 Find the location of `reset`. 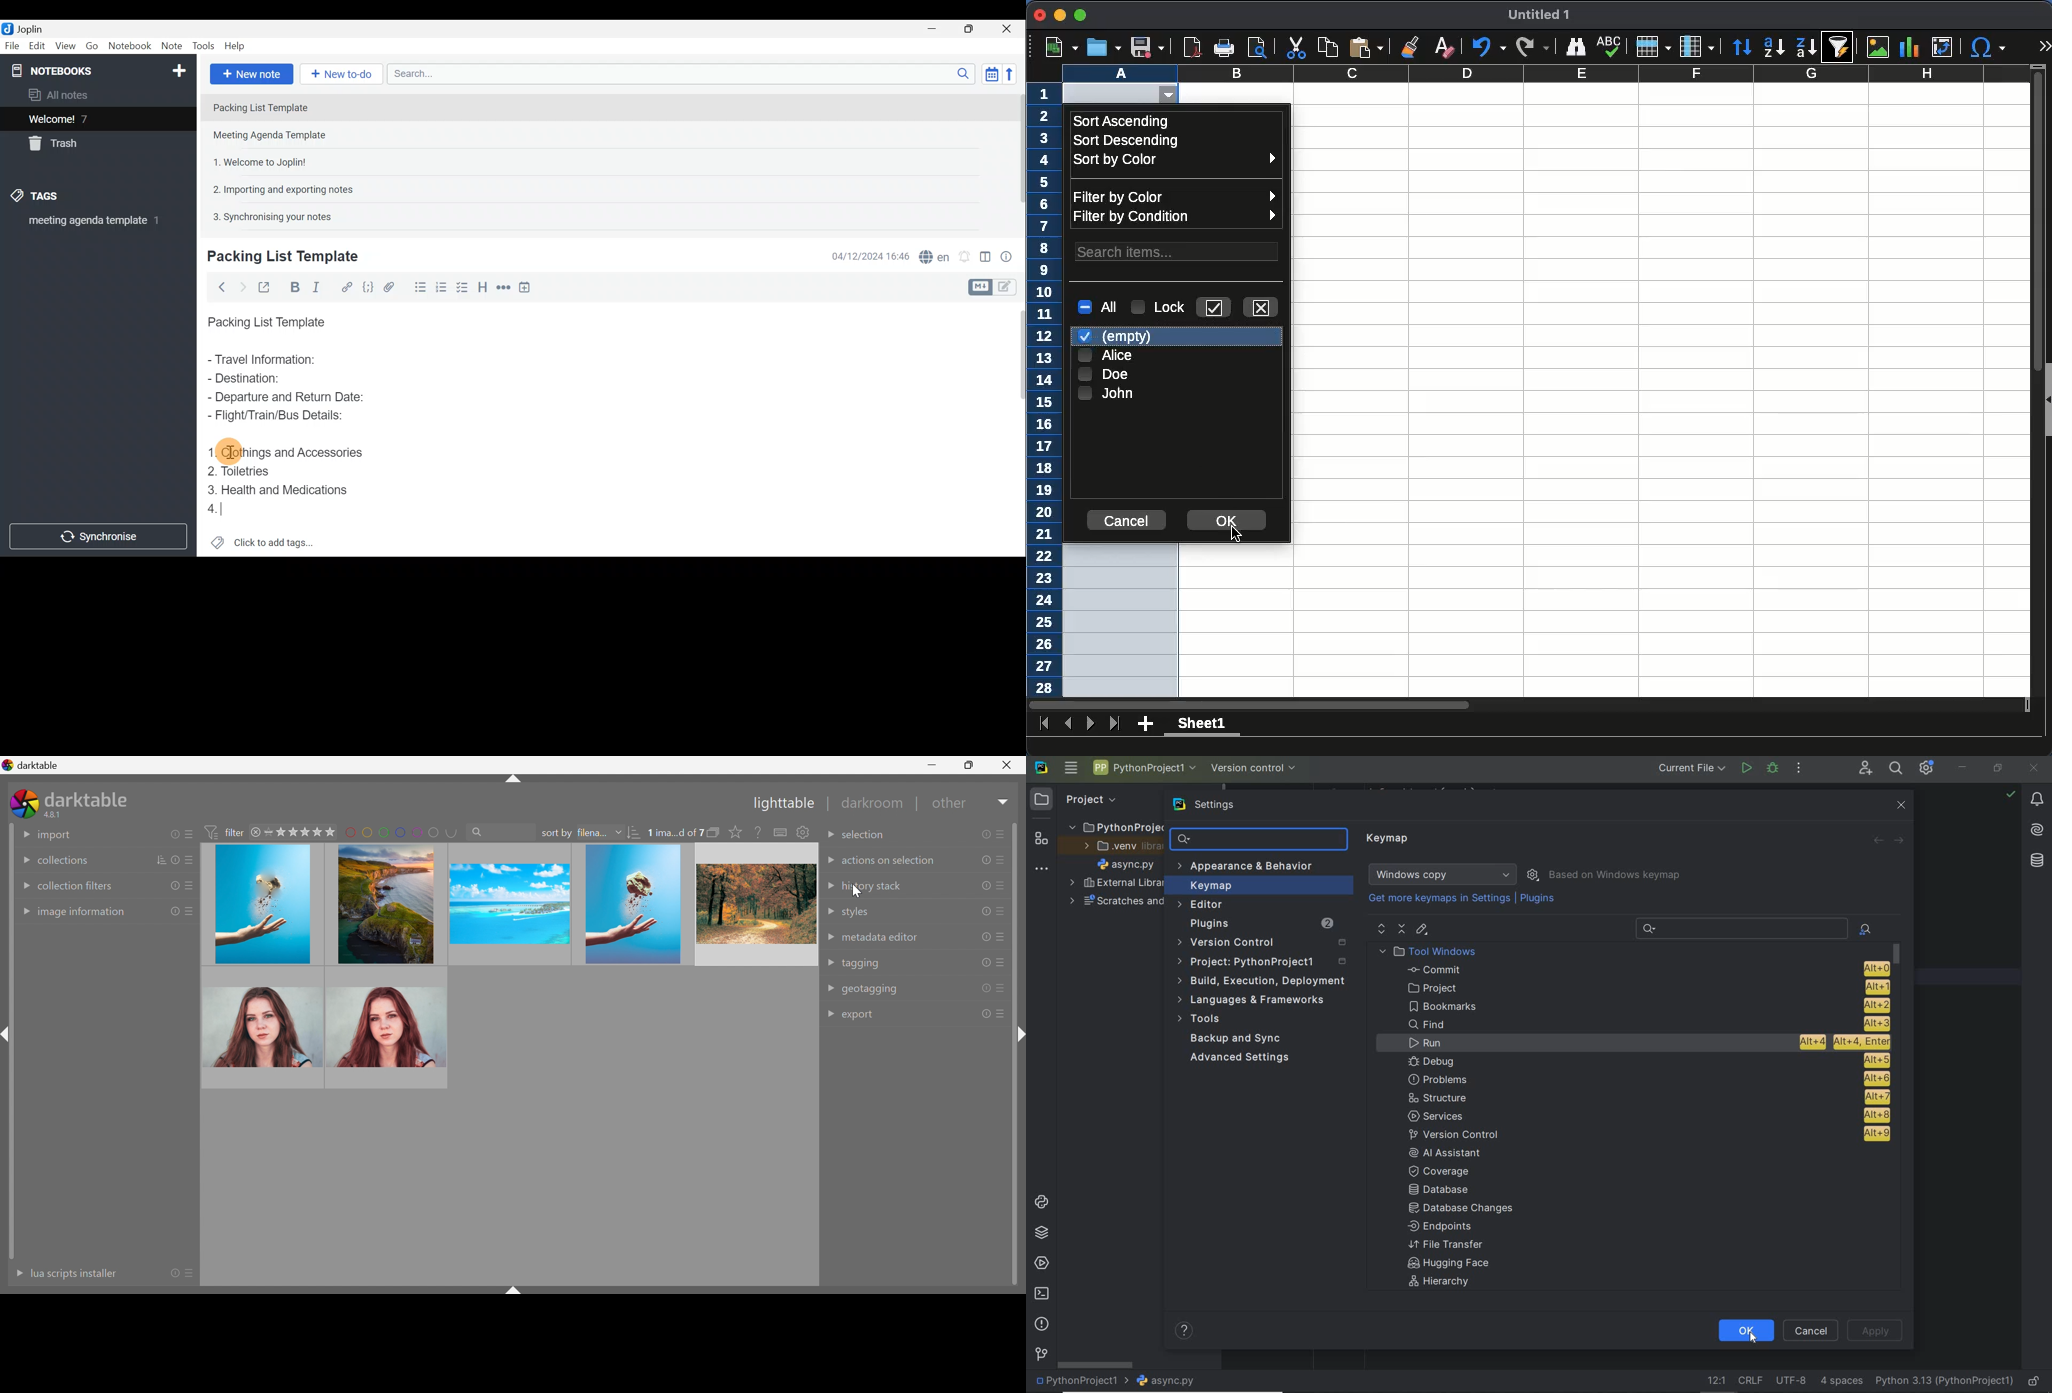

reset is located at coordinates (986, 937).